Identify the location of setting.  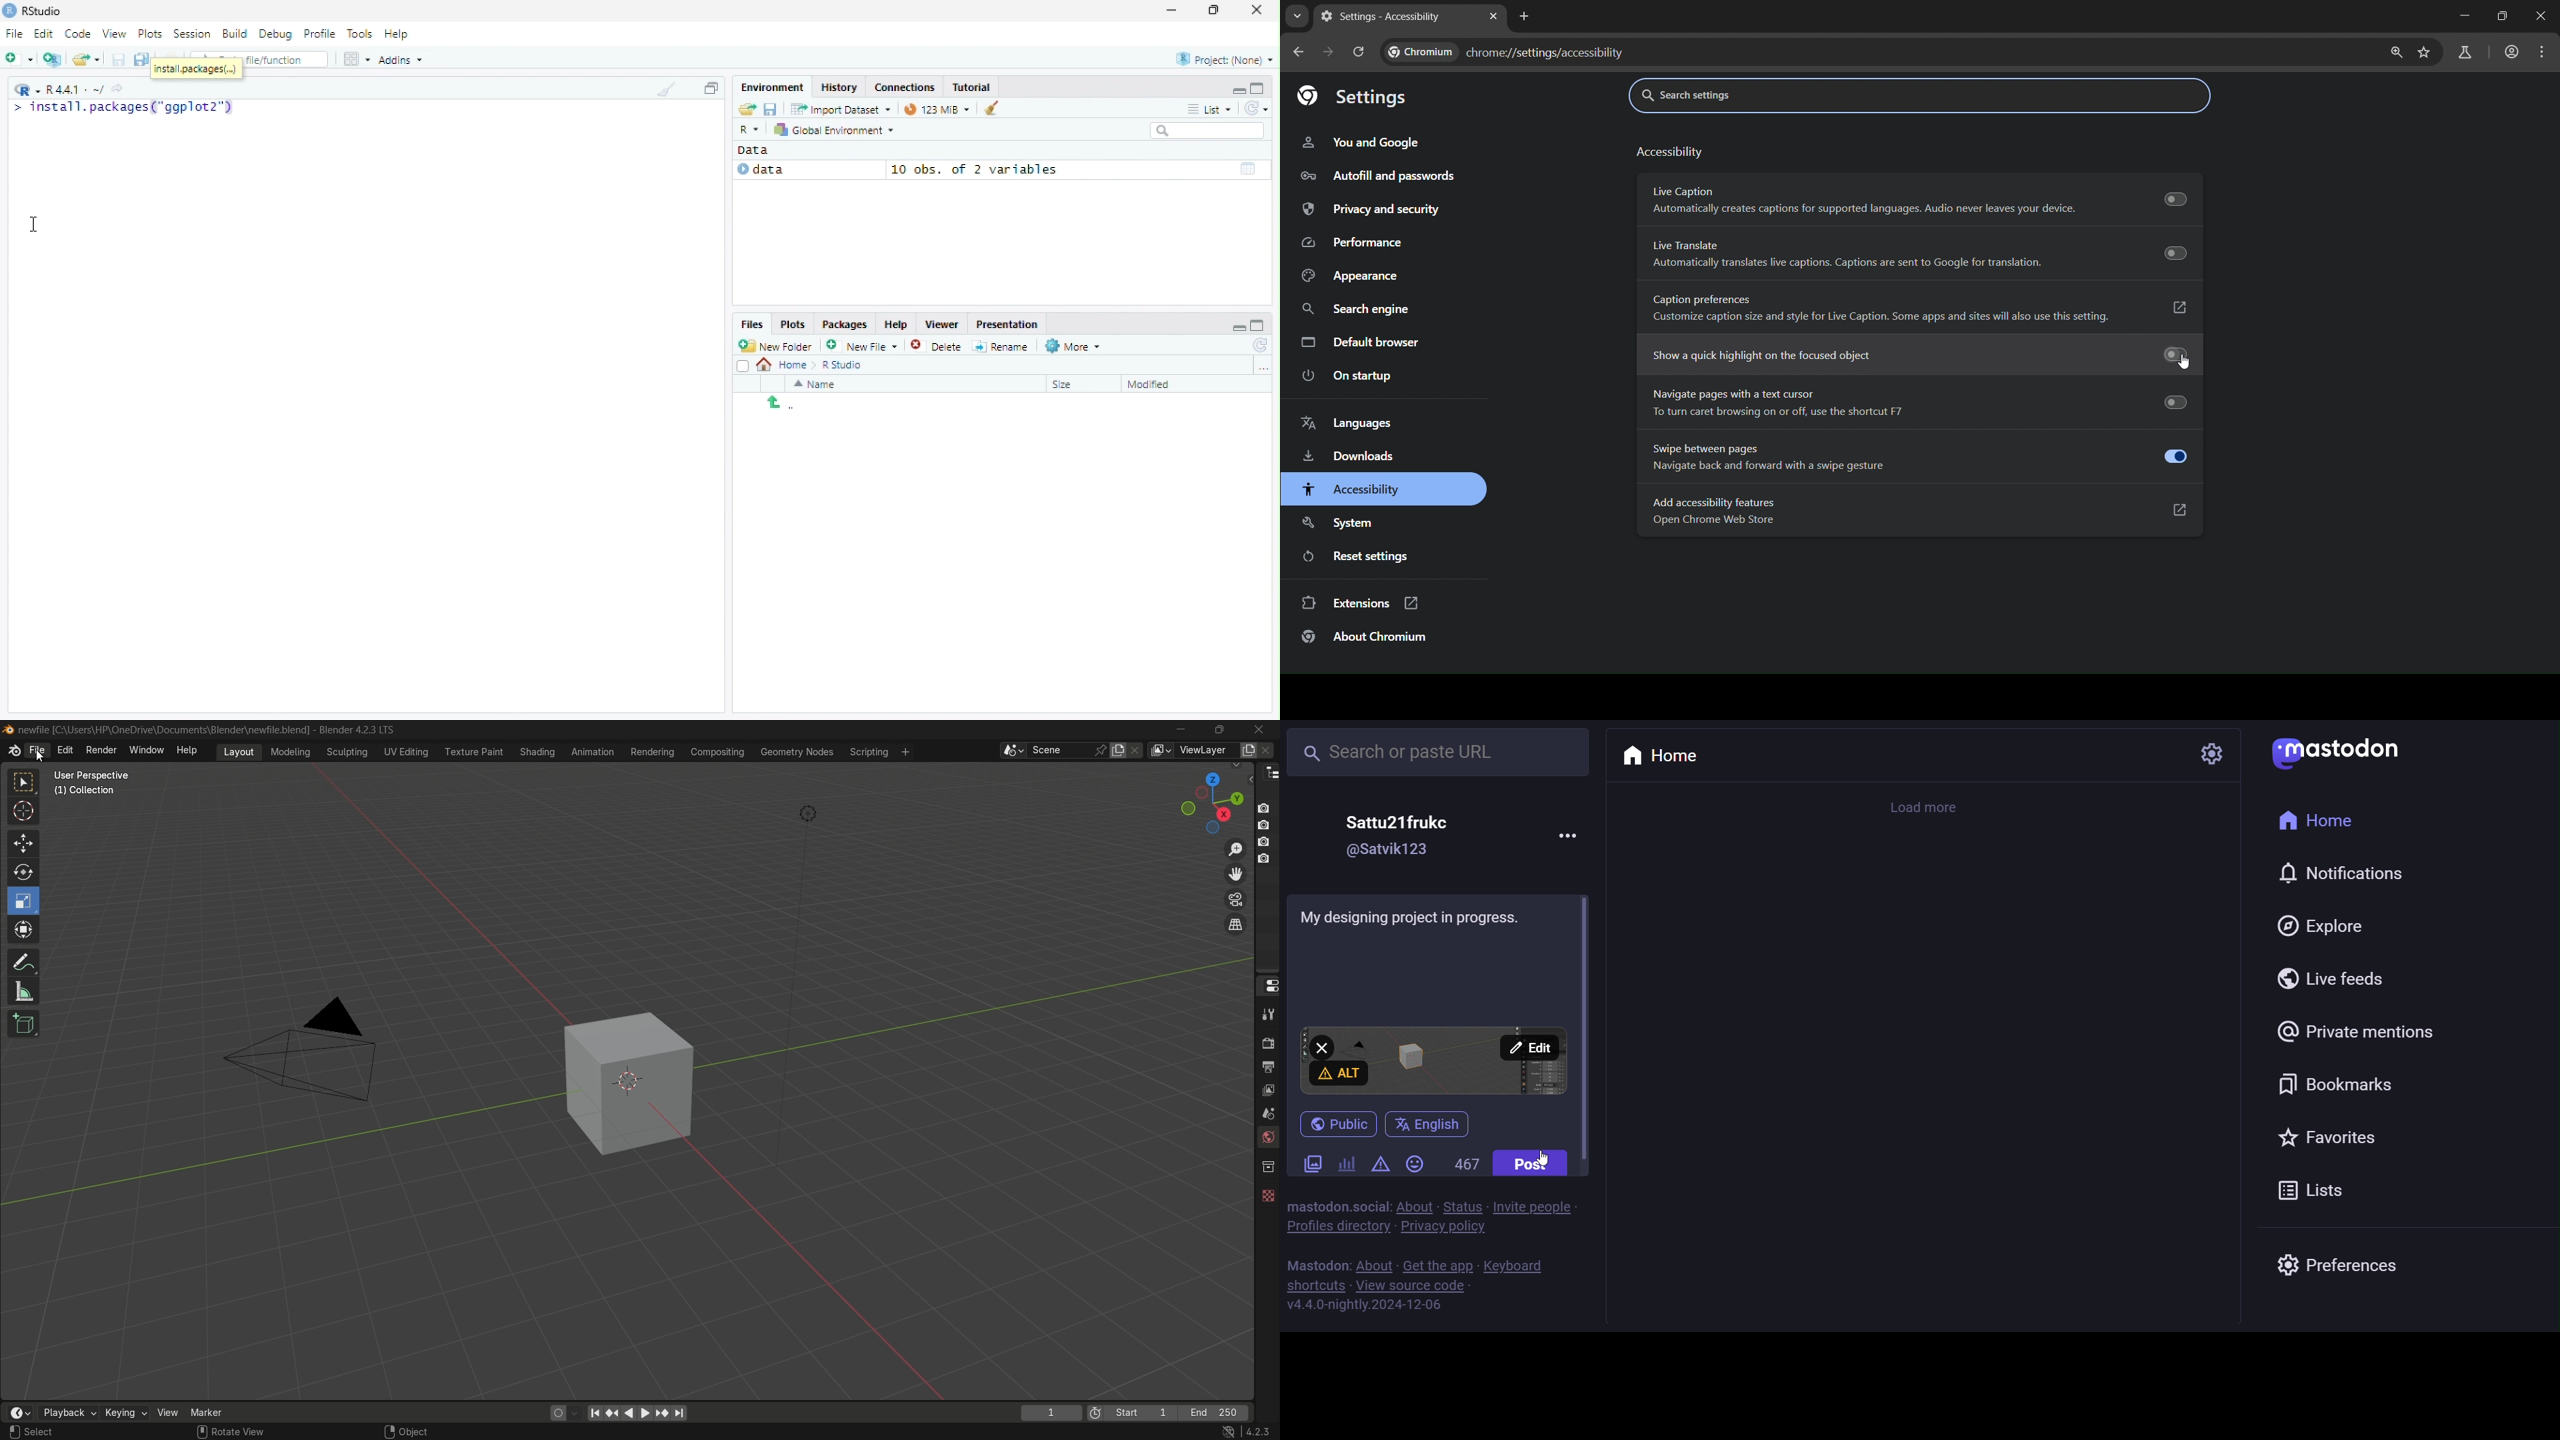
(2211, 753).